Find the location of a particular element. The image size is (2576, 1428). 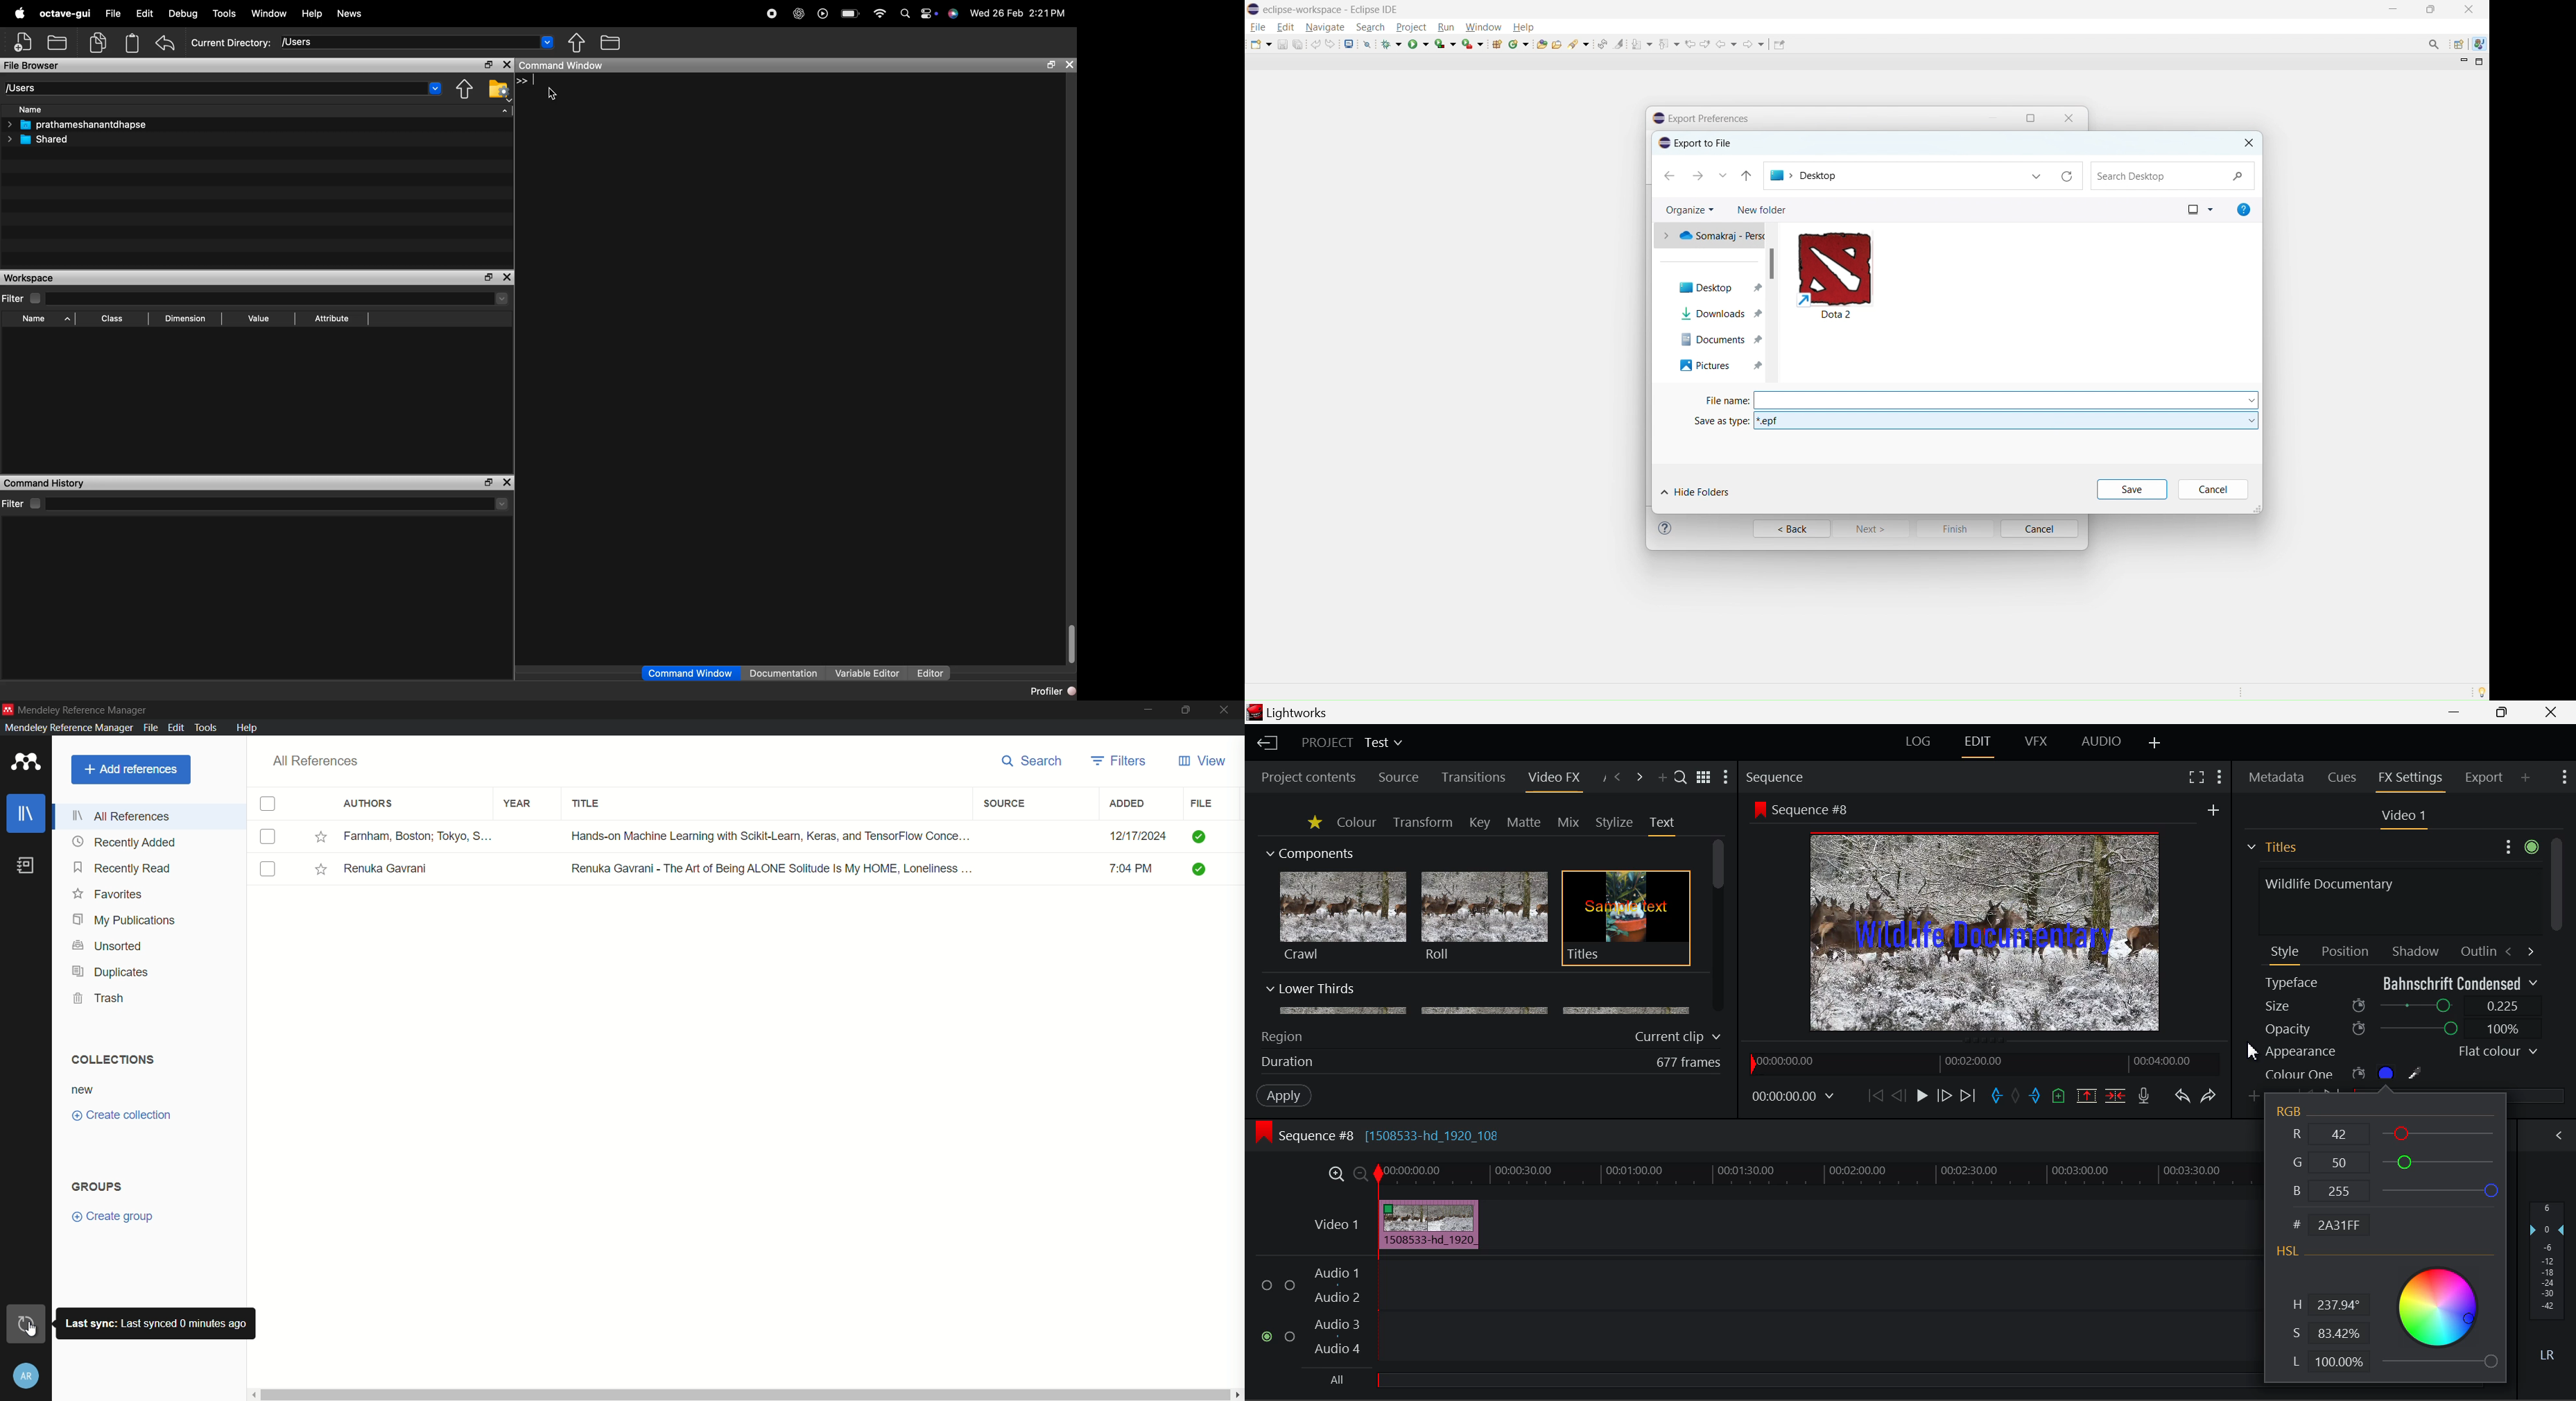

Audio 1 is located at coordinates (1335, 1275).